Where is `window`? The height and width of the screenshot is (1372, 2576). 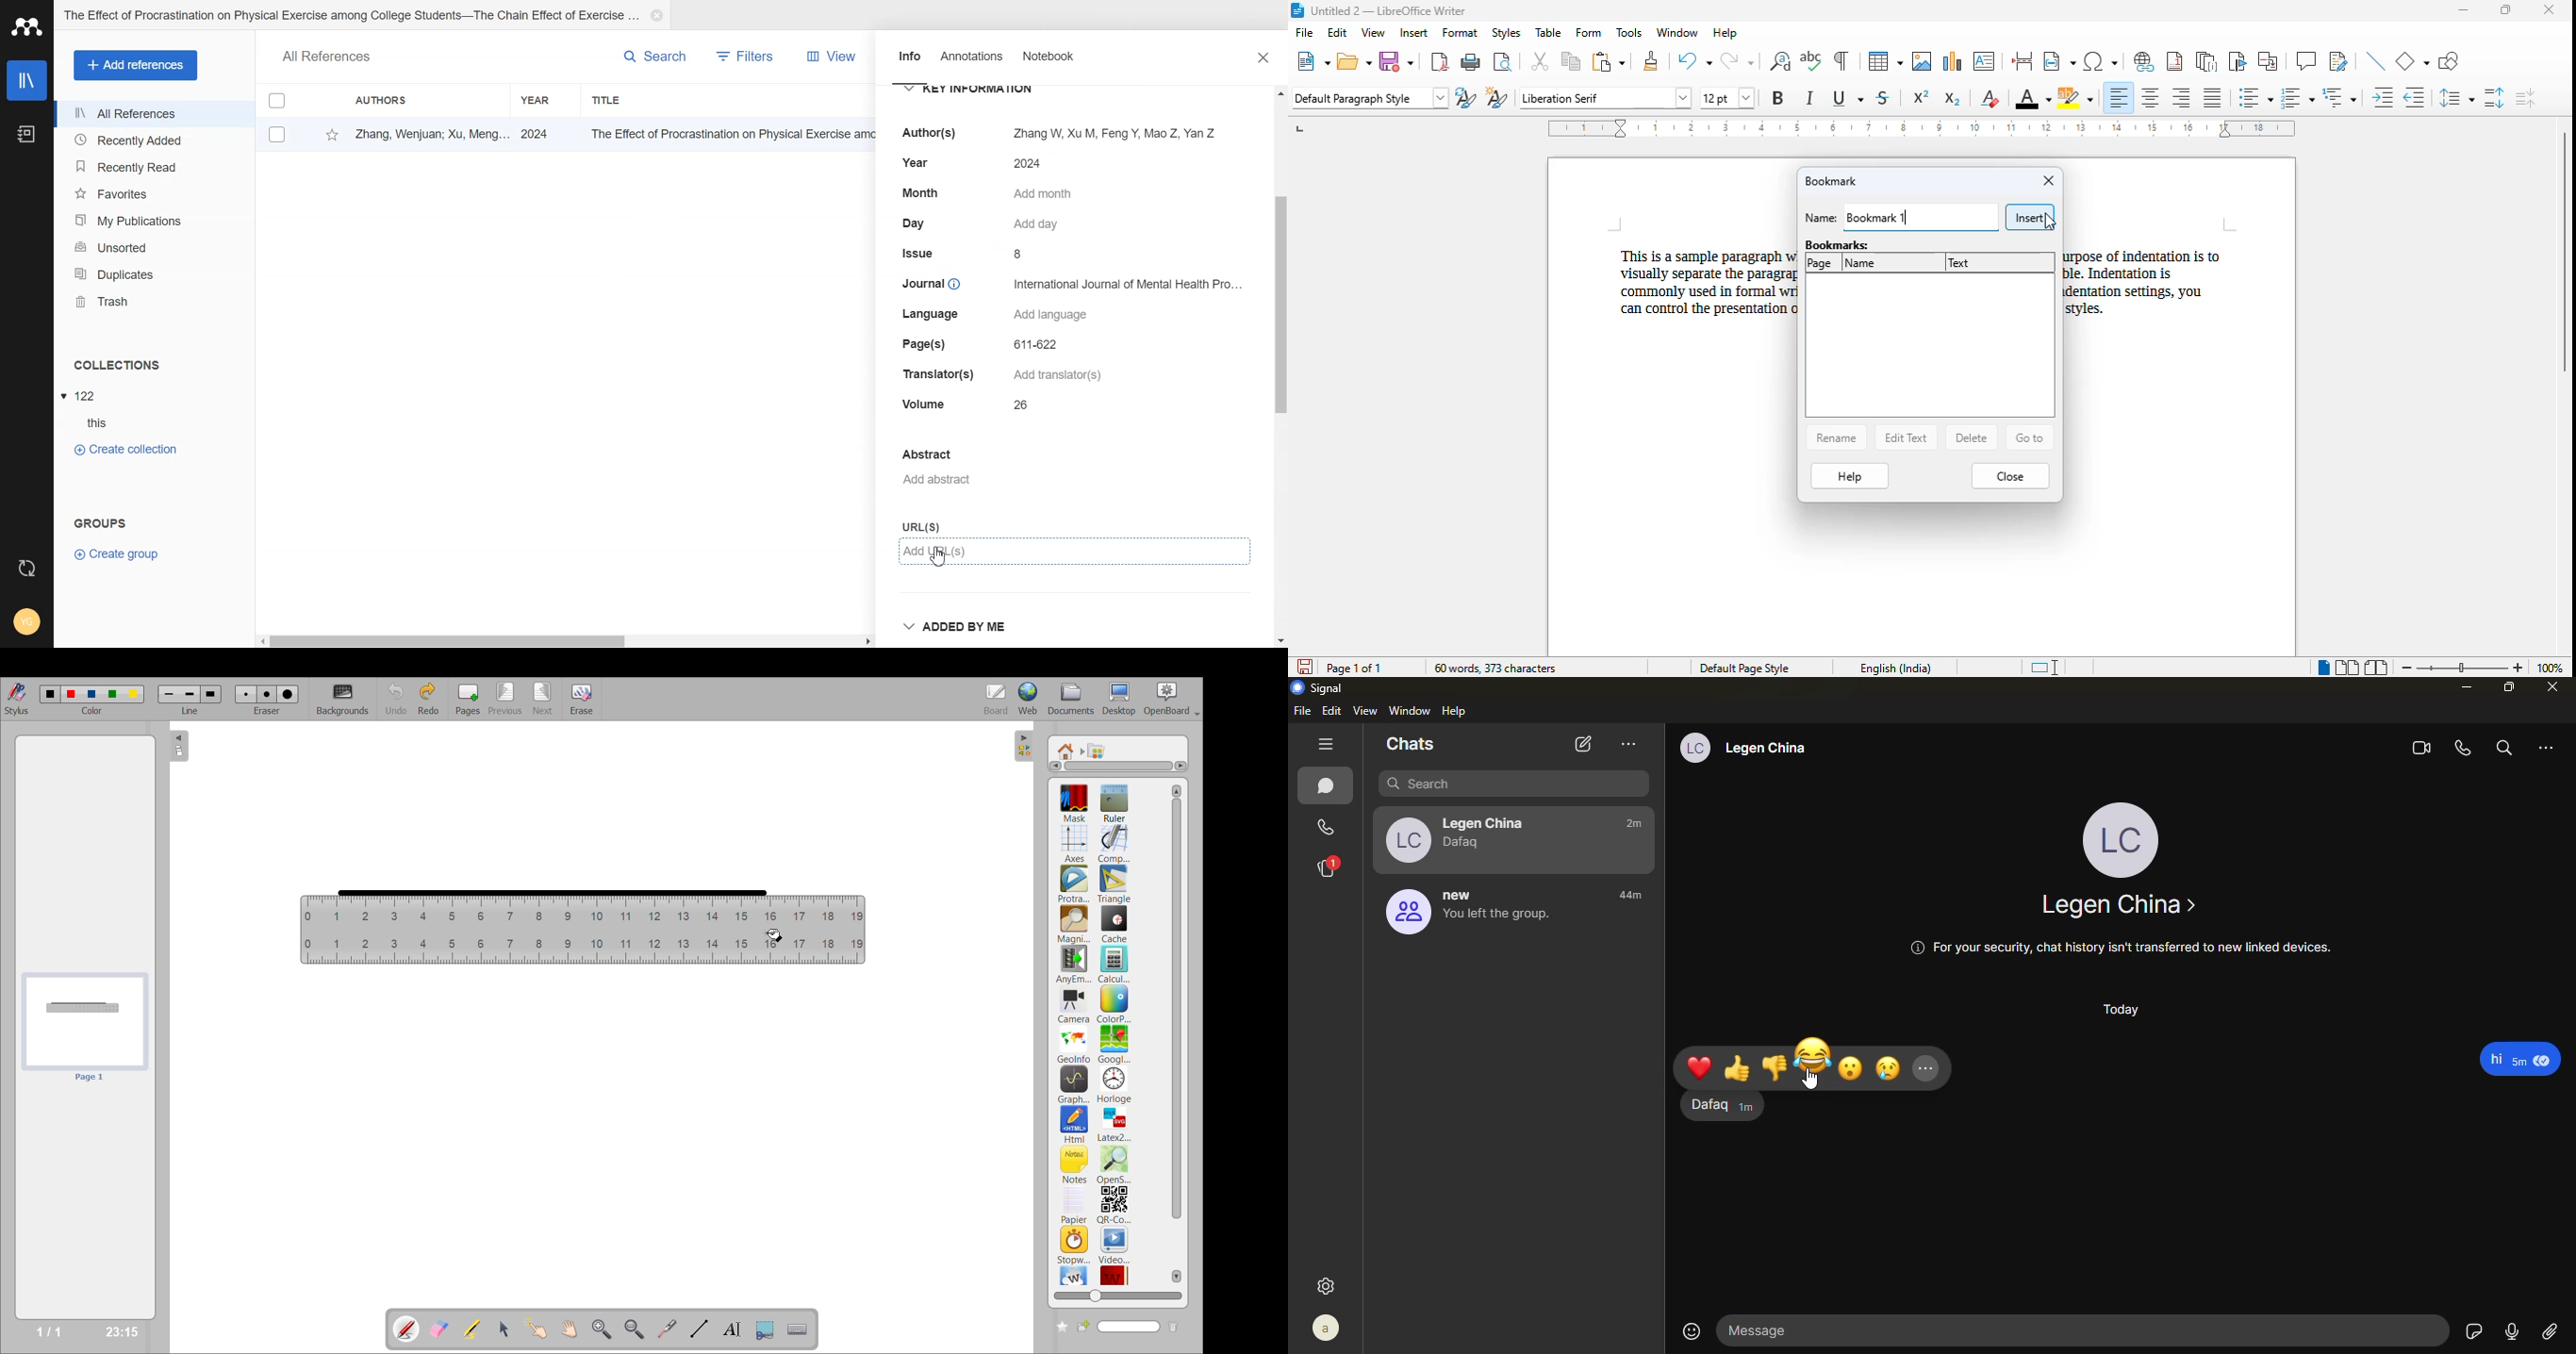
window is located at coordinates (1677, 33).